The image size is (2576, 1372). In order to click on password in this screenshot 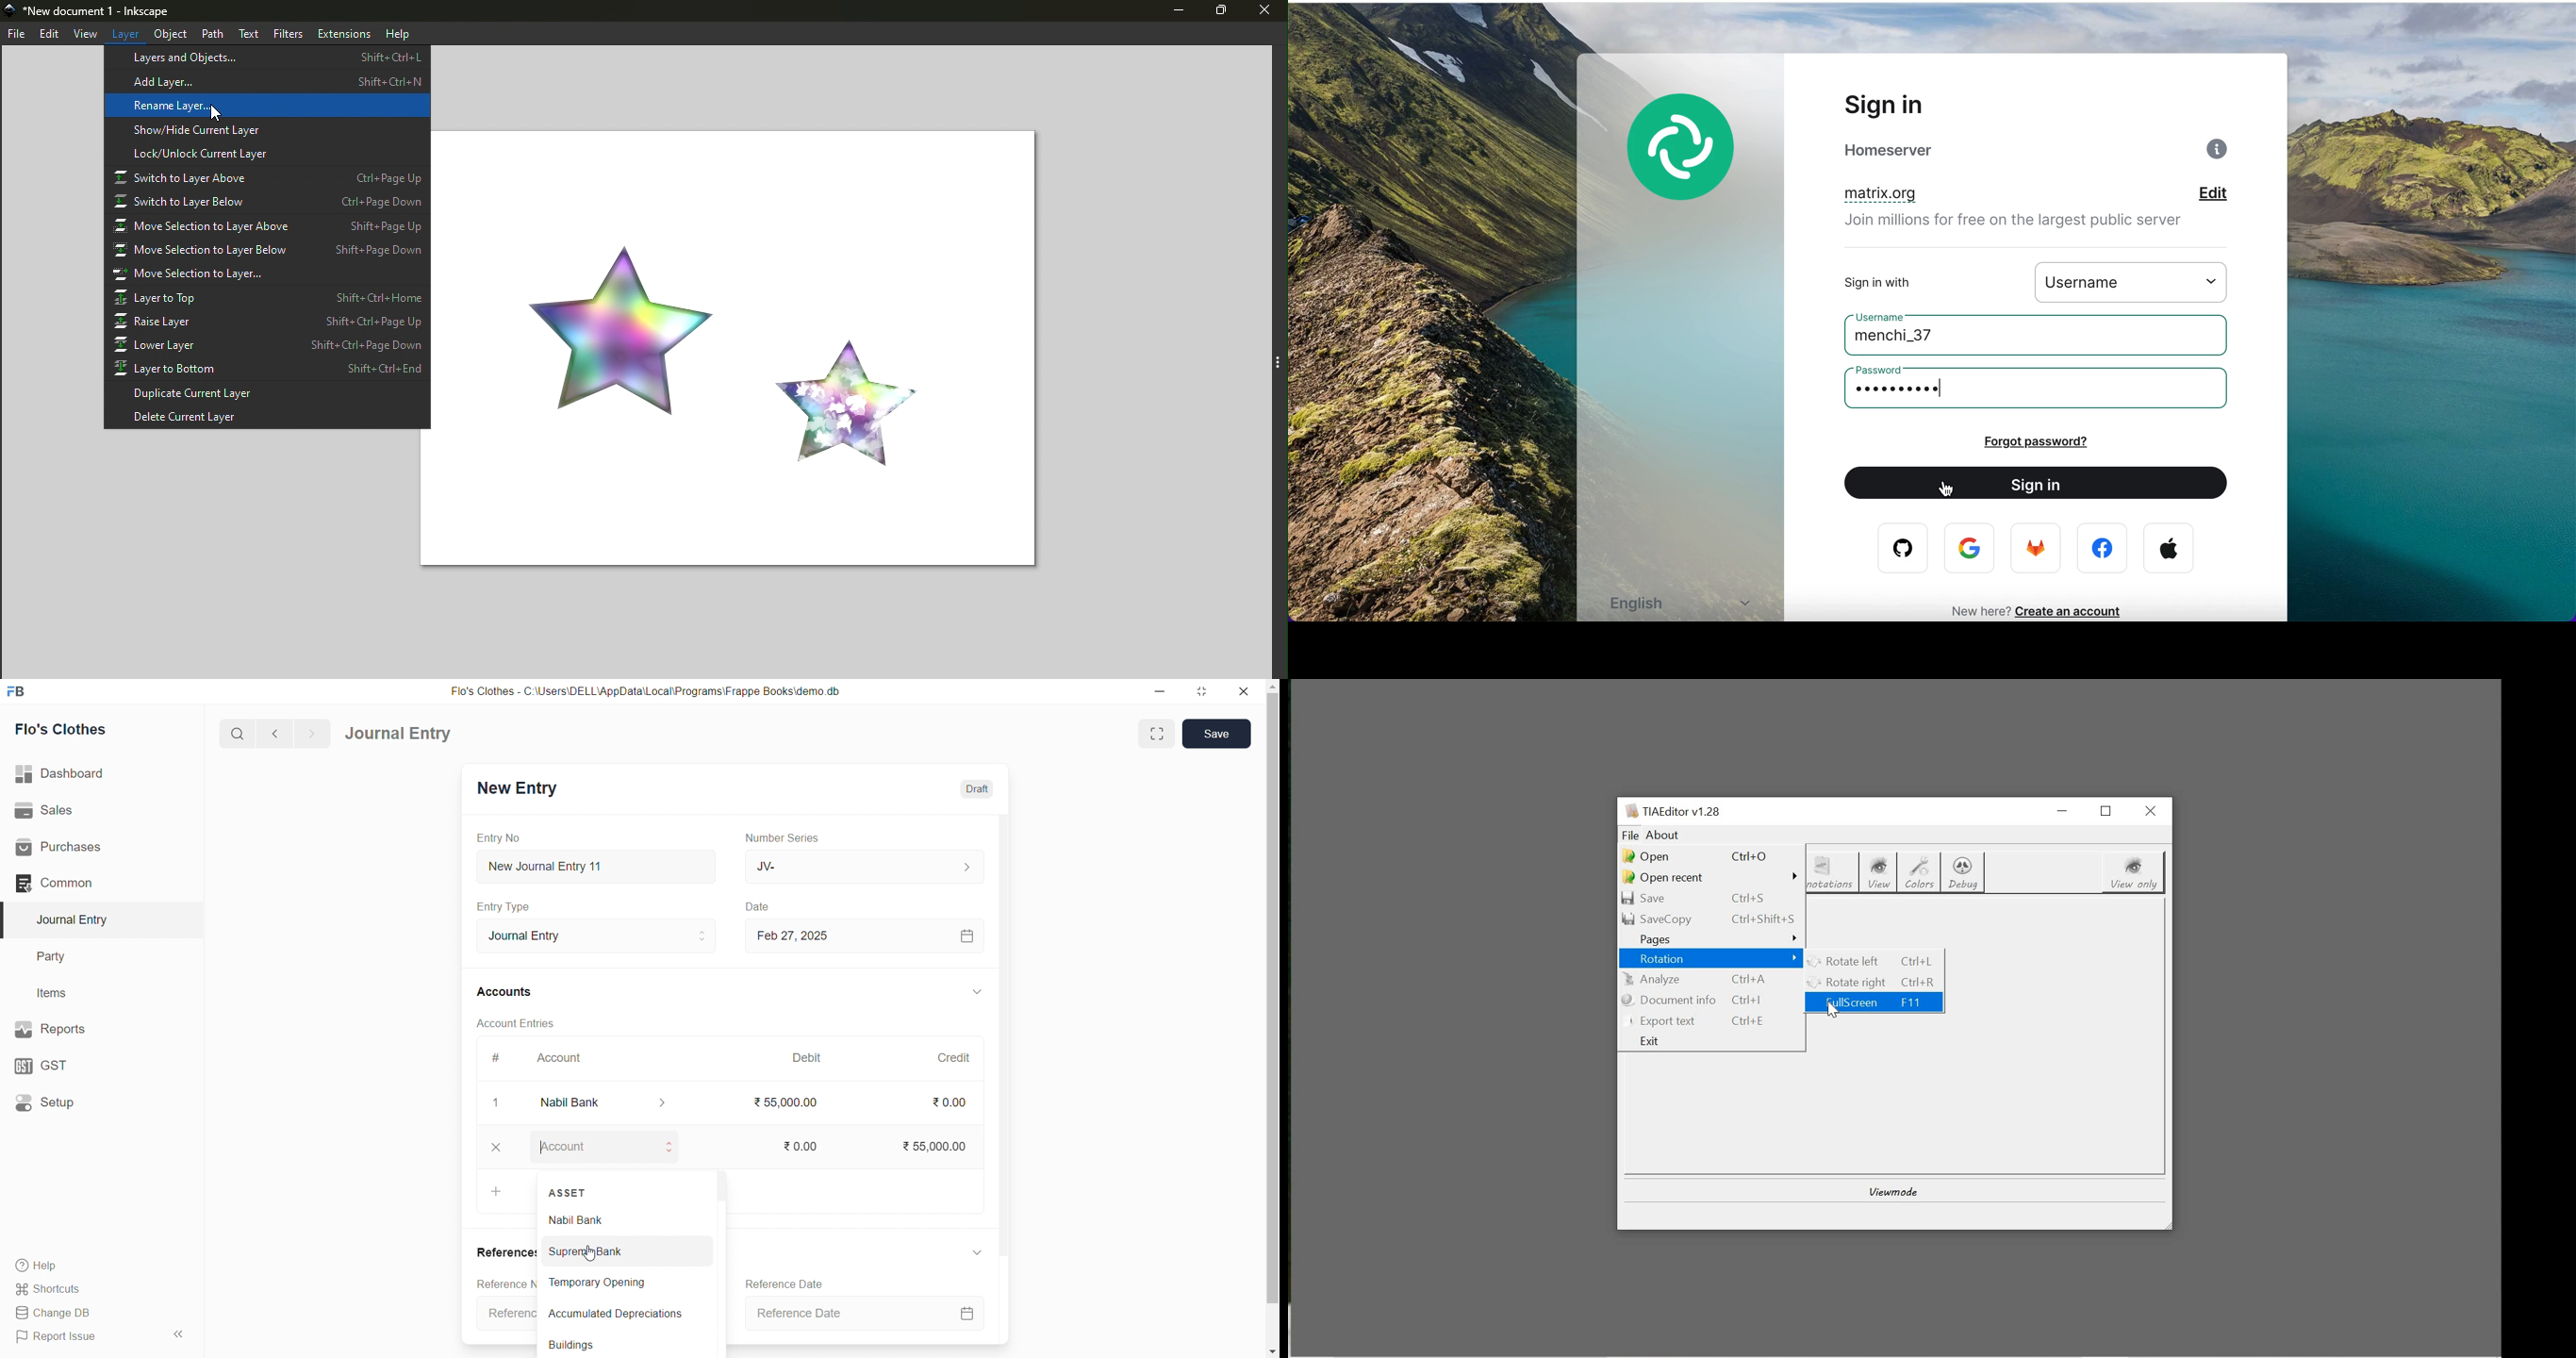, I will do `click(1886, 370)`.